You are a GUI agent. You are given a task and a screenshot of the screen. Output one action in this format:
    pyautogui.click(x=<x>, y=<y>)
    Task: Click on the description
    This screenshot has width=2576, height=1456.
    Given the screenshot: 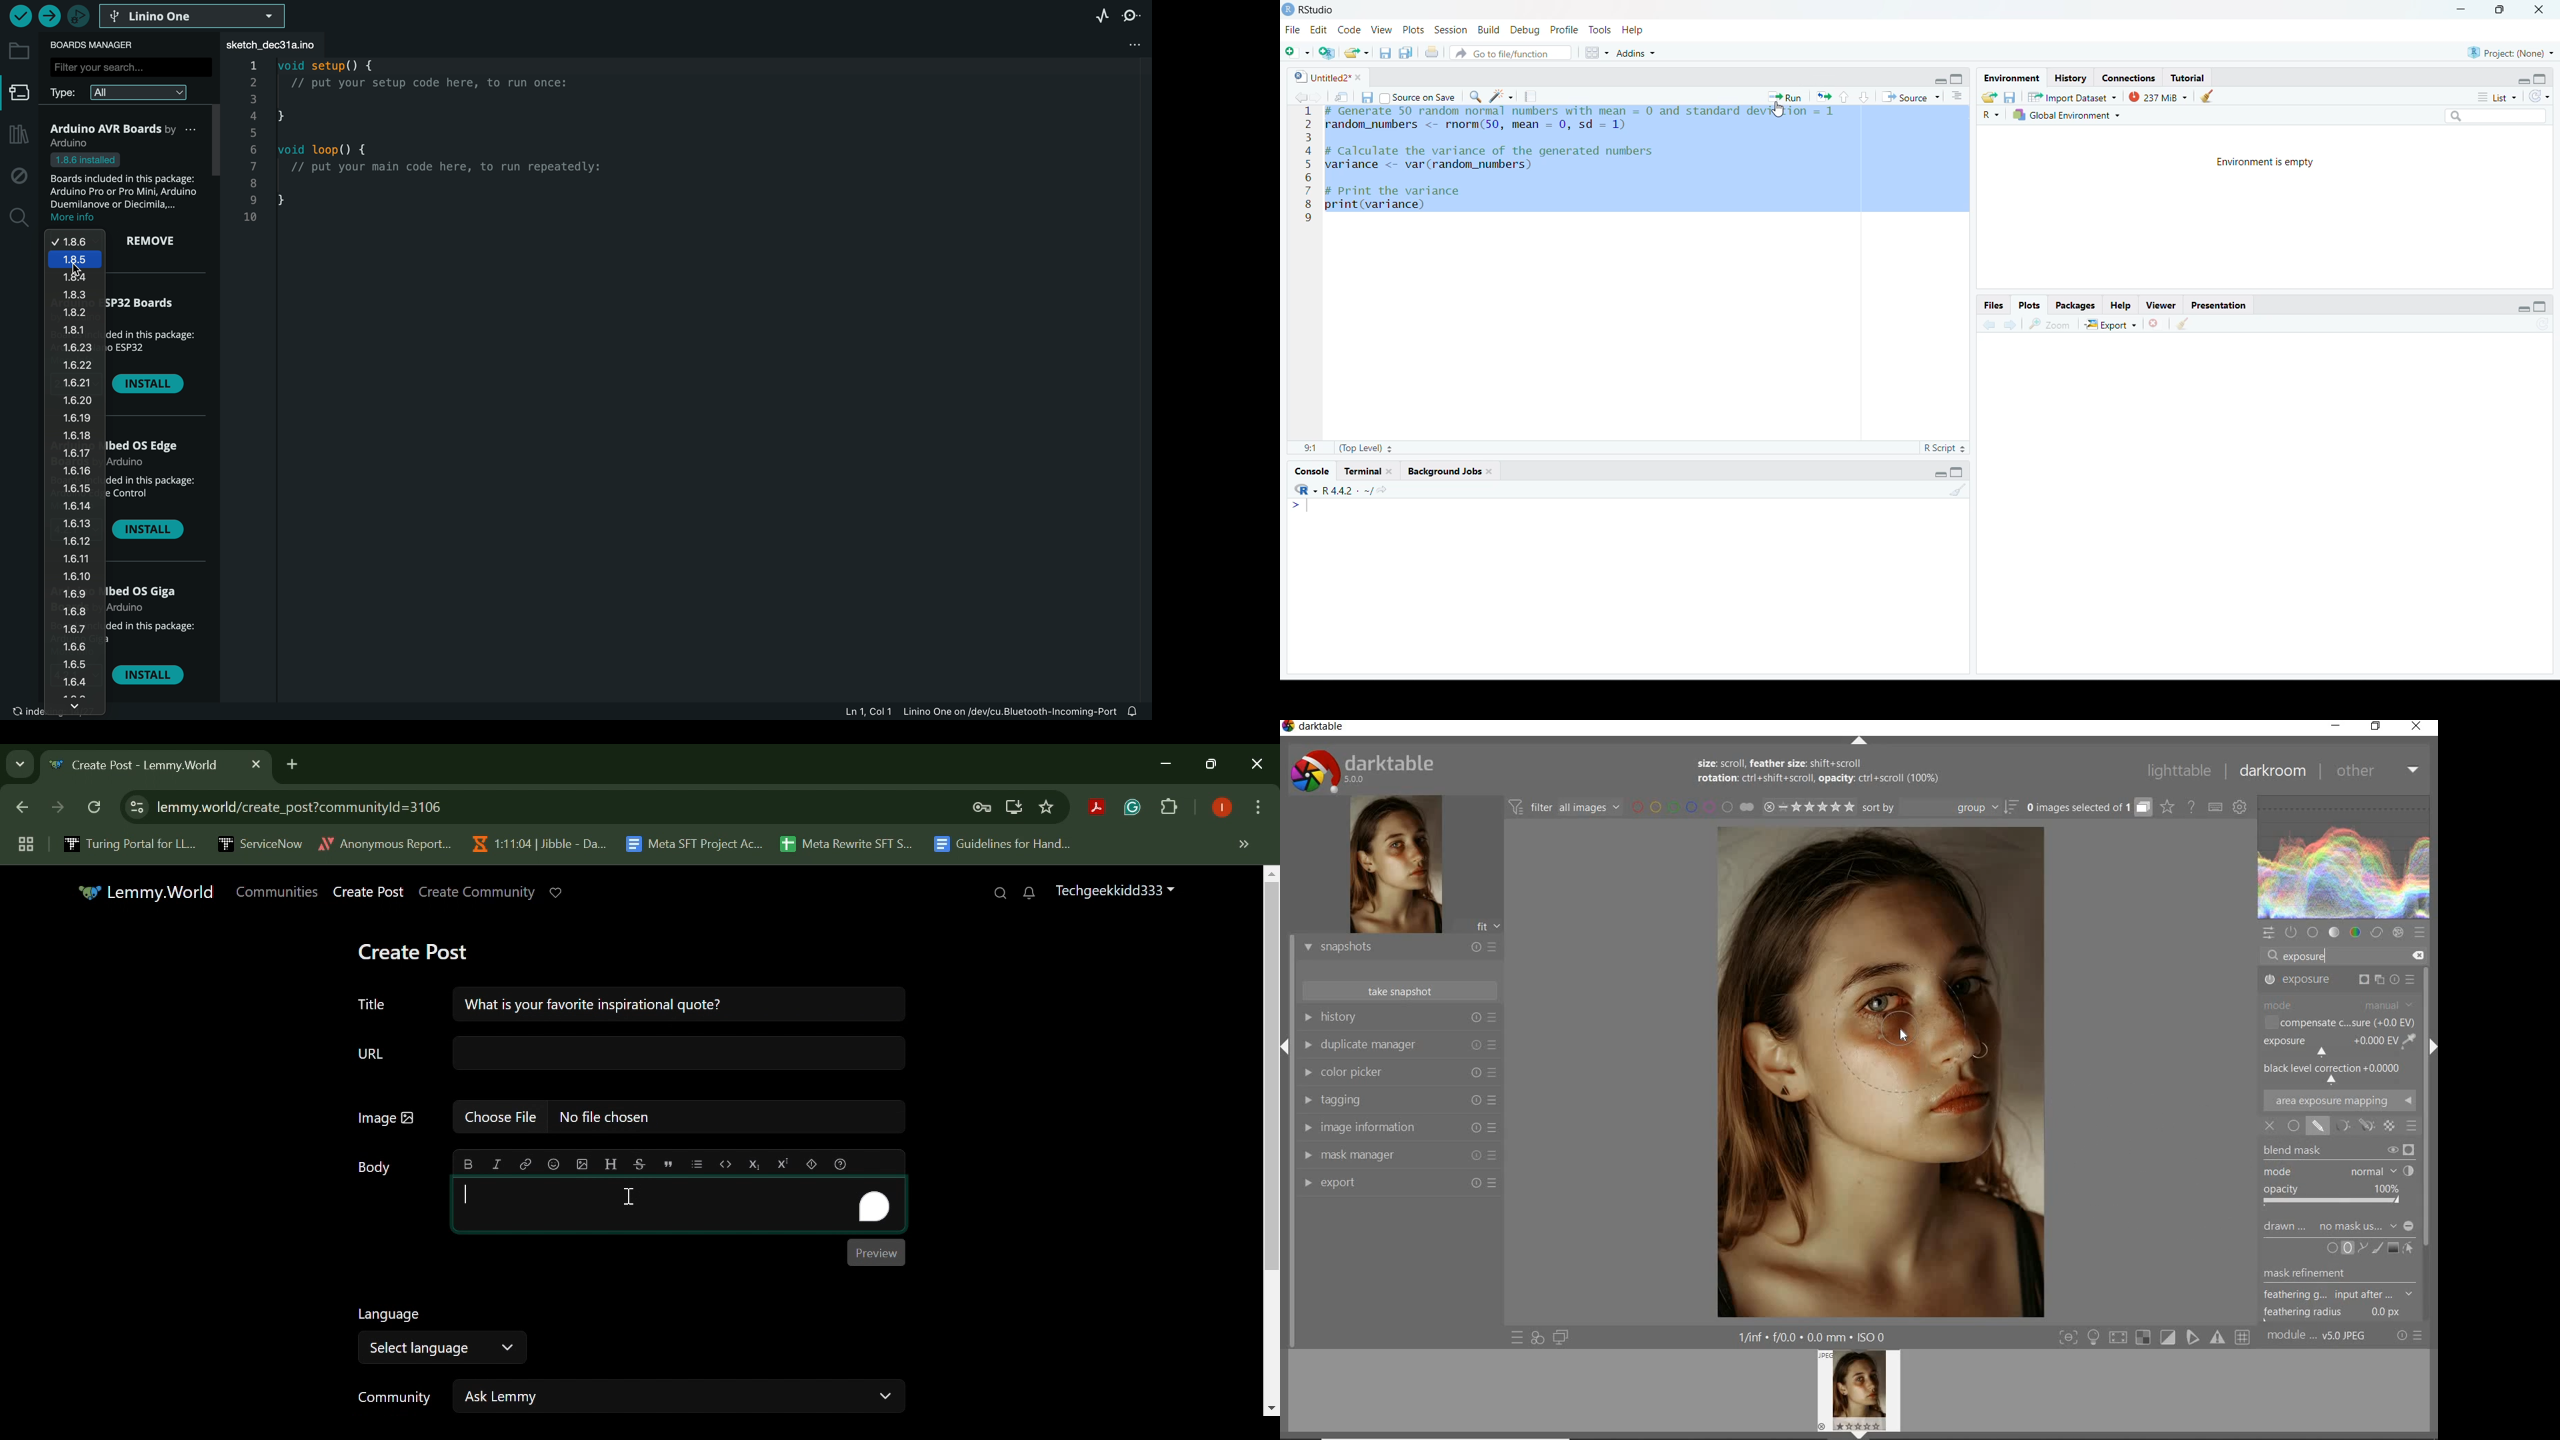 What is the action you would take?
    pyautogui.click(x=150, y=494)
    